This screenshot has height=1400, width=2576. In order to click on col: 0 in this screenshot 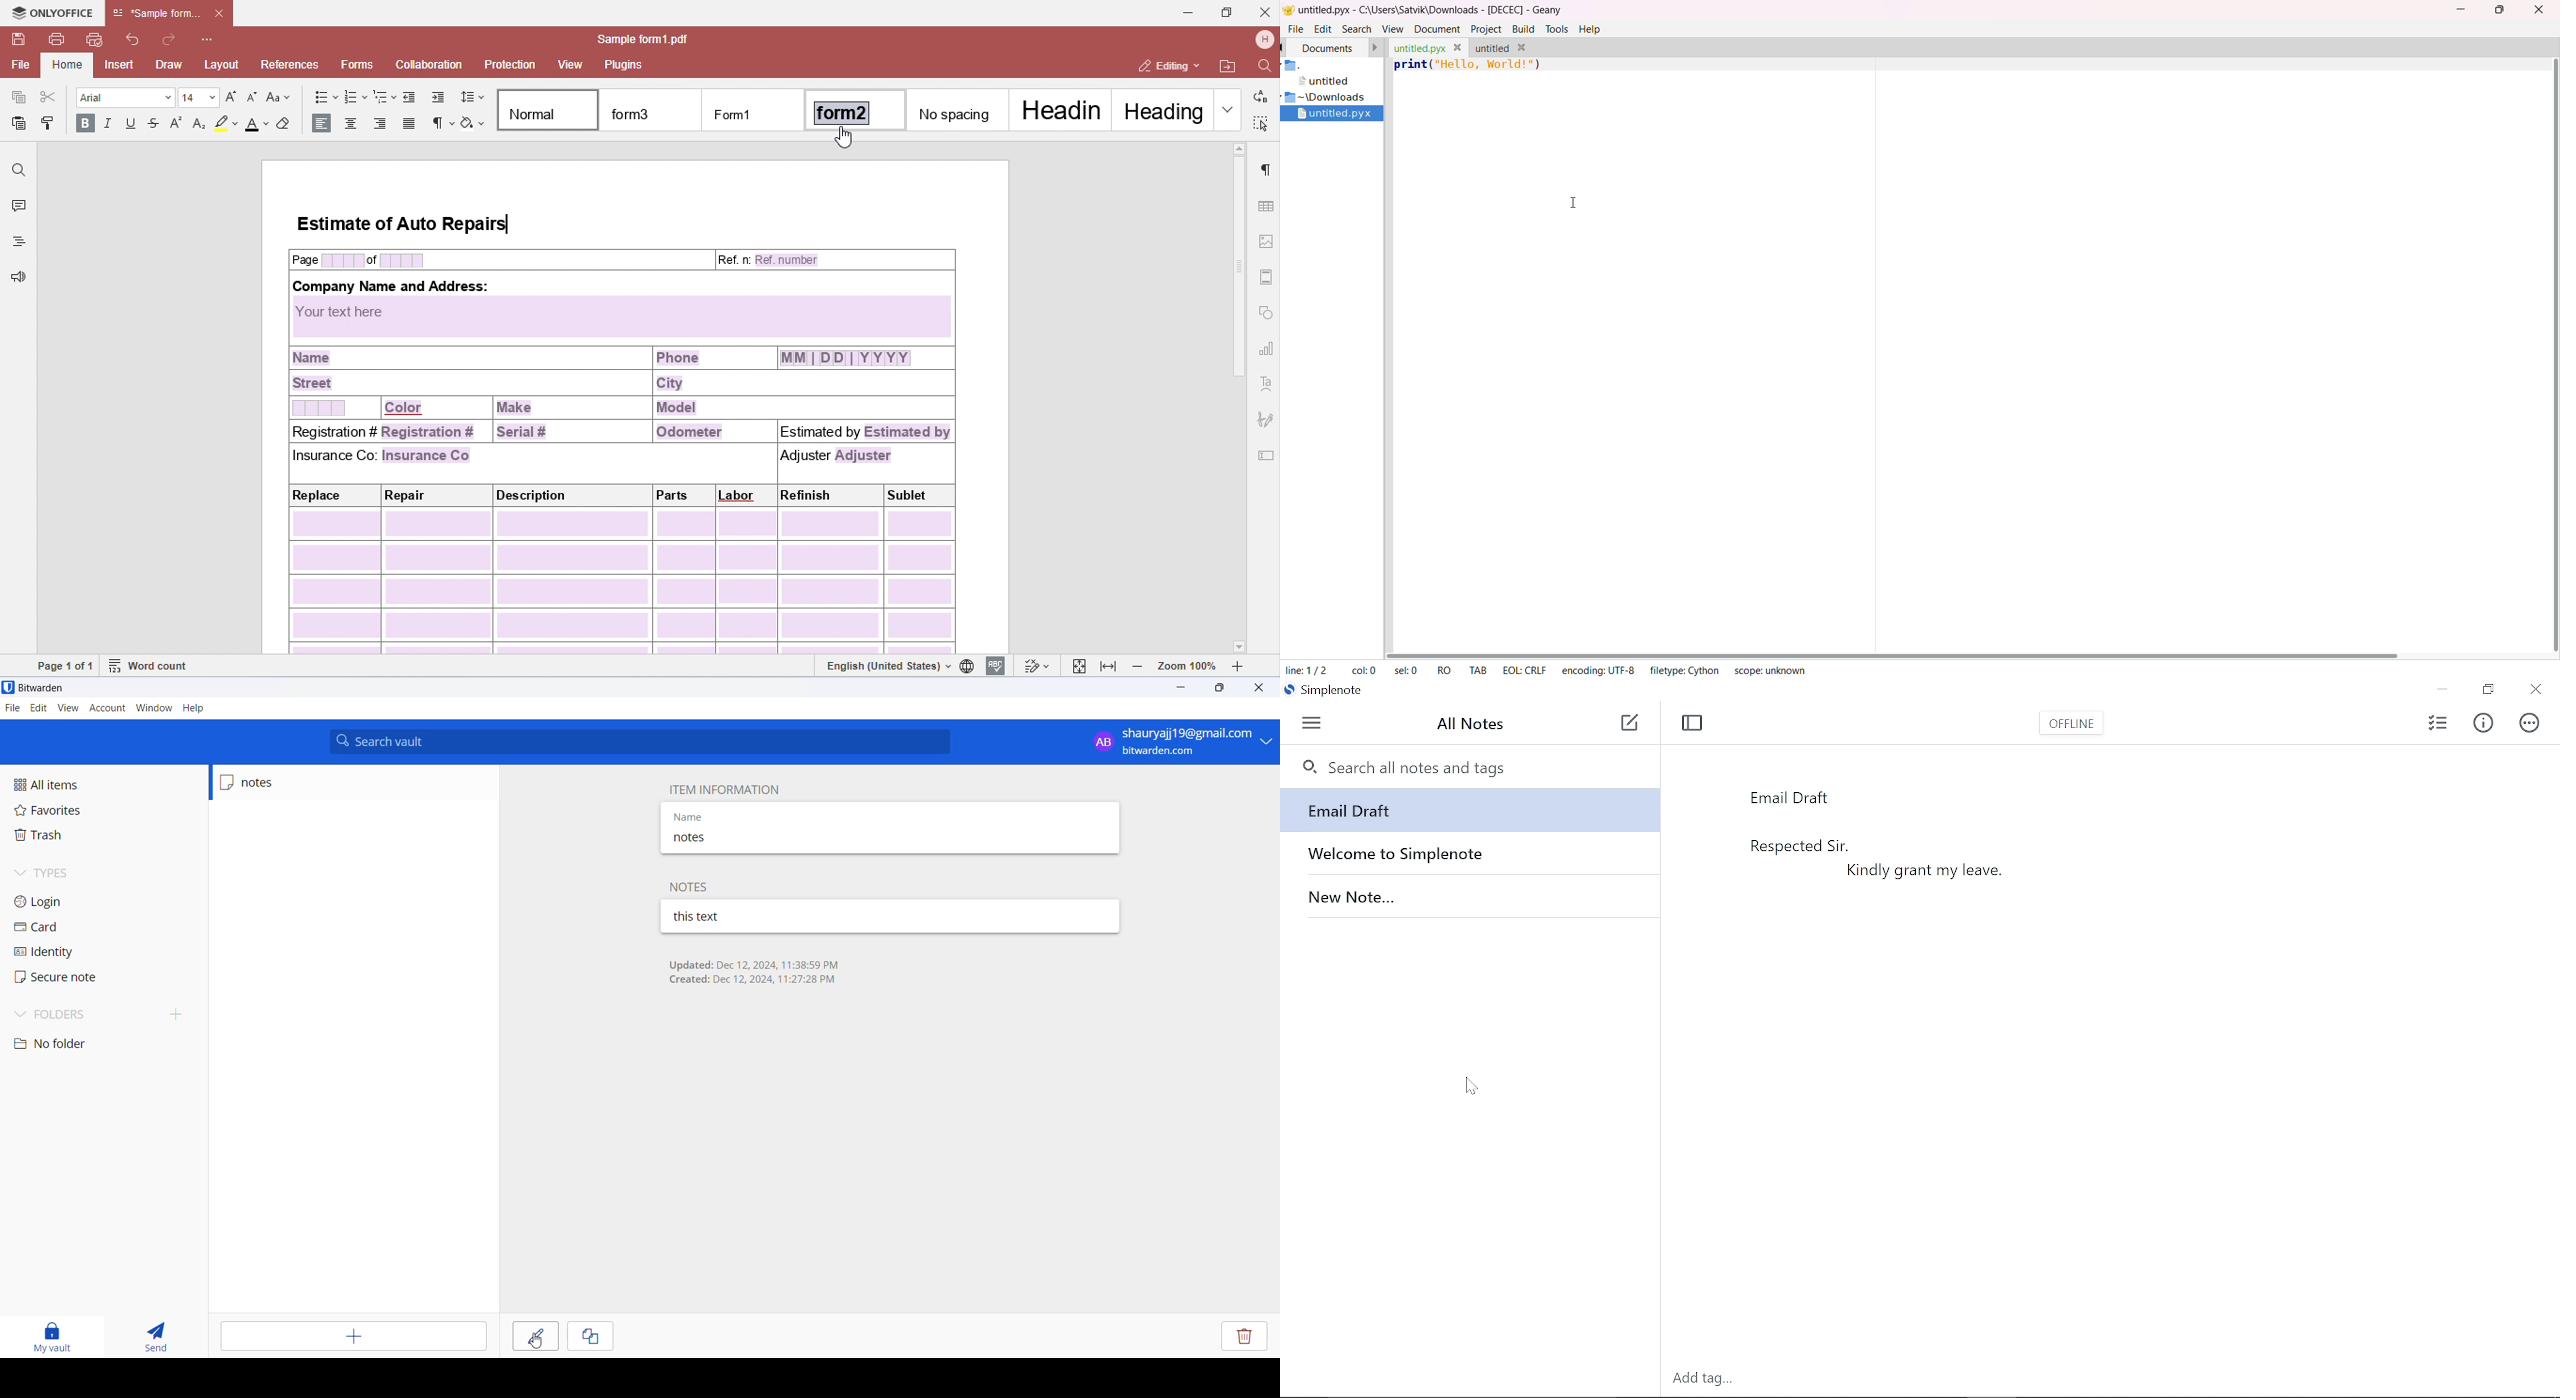, I will do `click(1361, 670)`.